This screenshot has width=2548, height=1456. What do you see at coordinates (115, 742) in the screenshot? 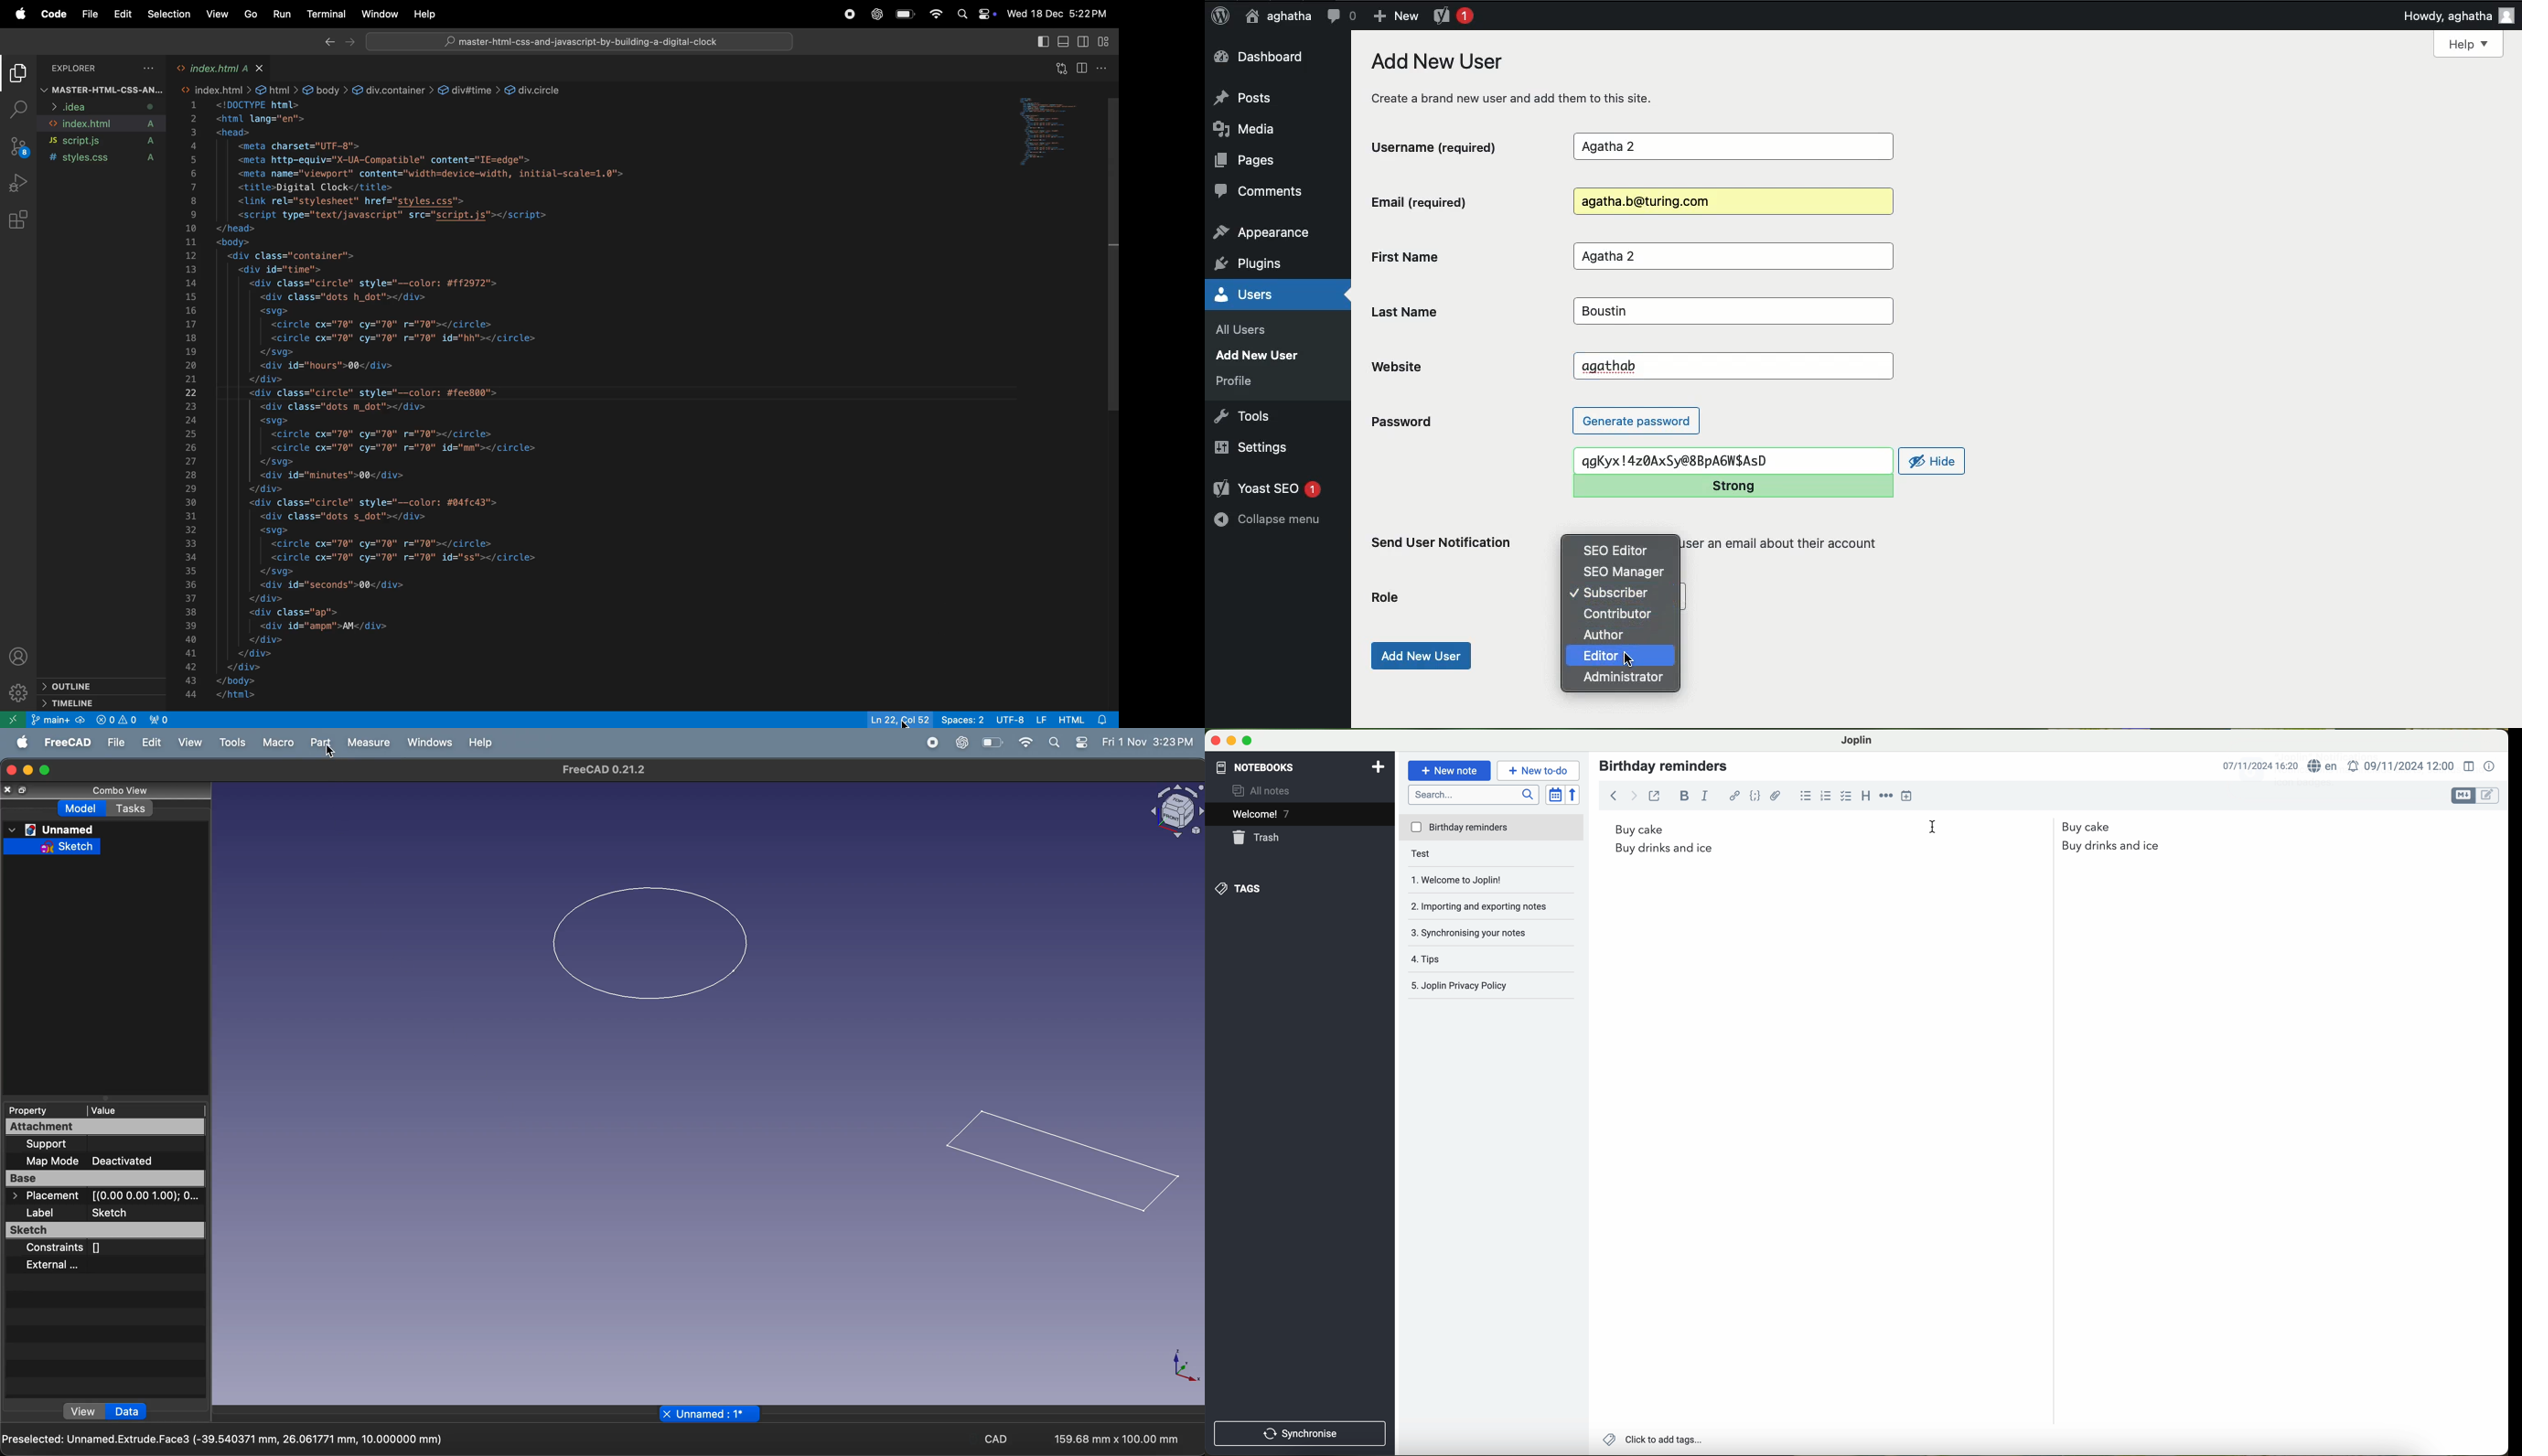
I see `File` at bounding box center [115, 742].